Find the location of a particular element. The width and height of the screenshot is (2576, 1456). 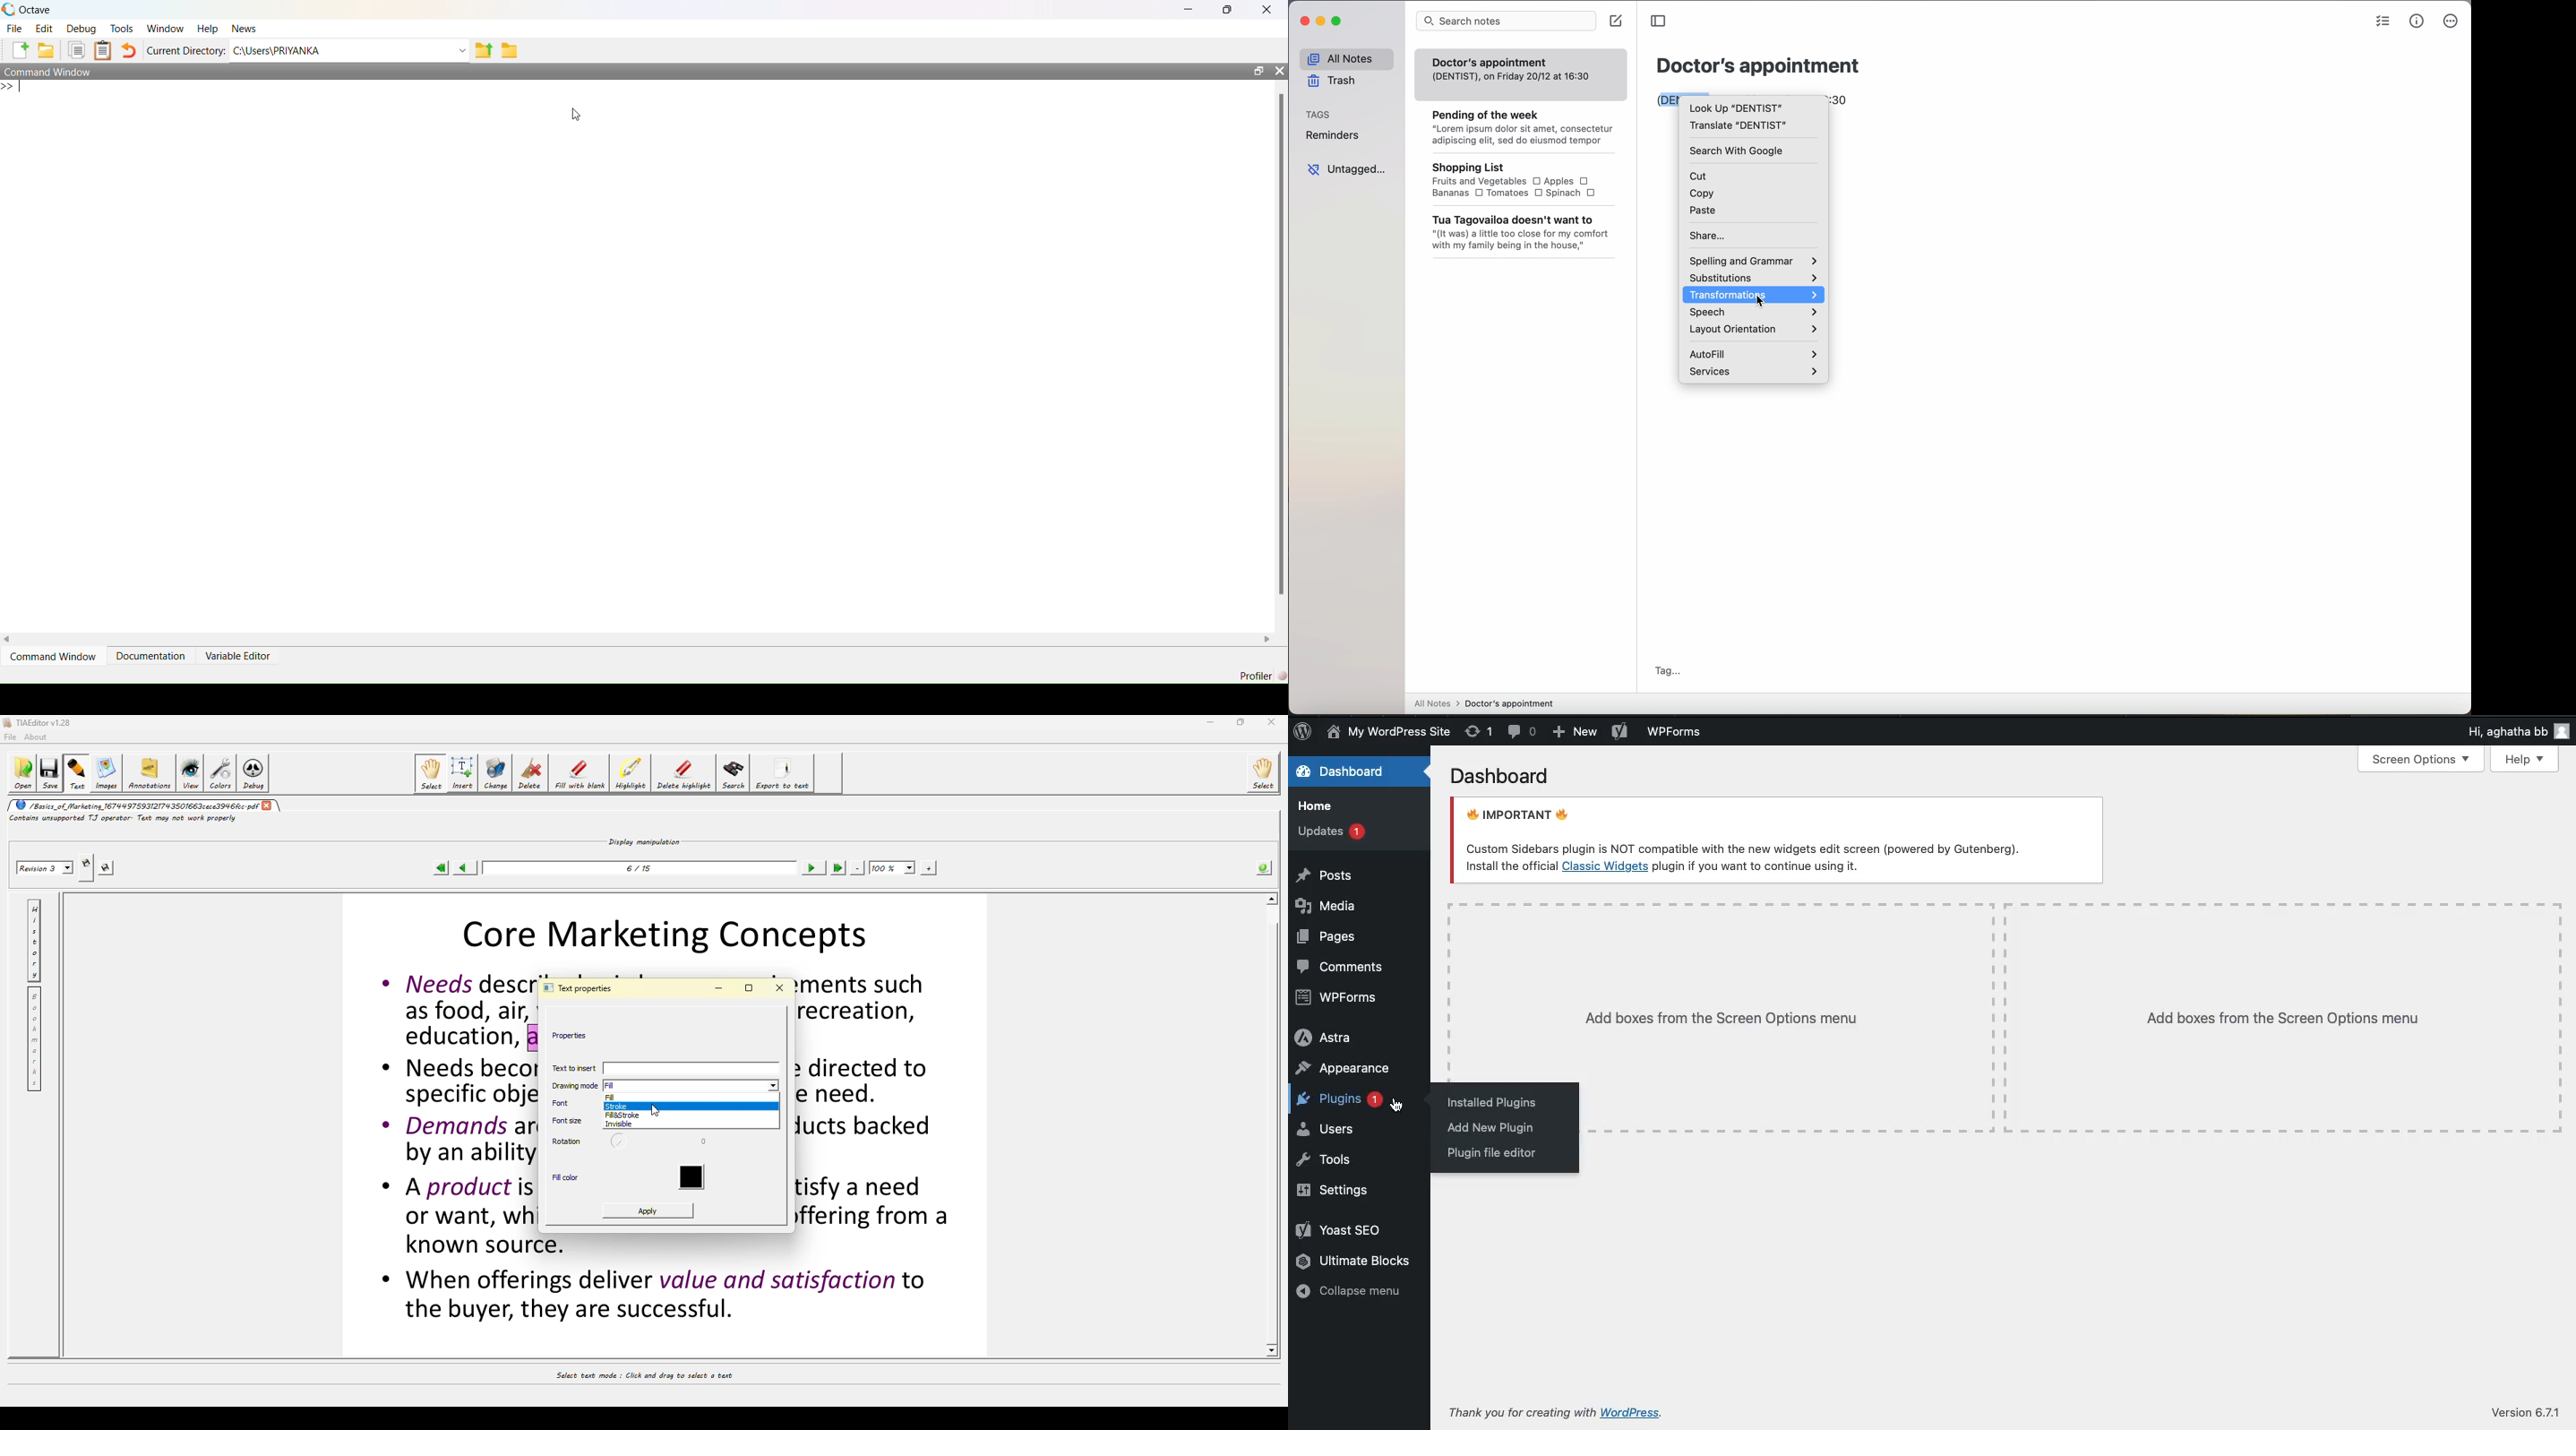

trash is located at coordinates (1332, 82).